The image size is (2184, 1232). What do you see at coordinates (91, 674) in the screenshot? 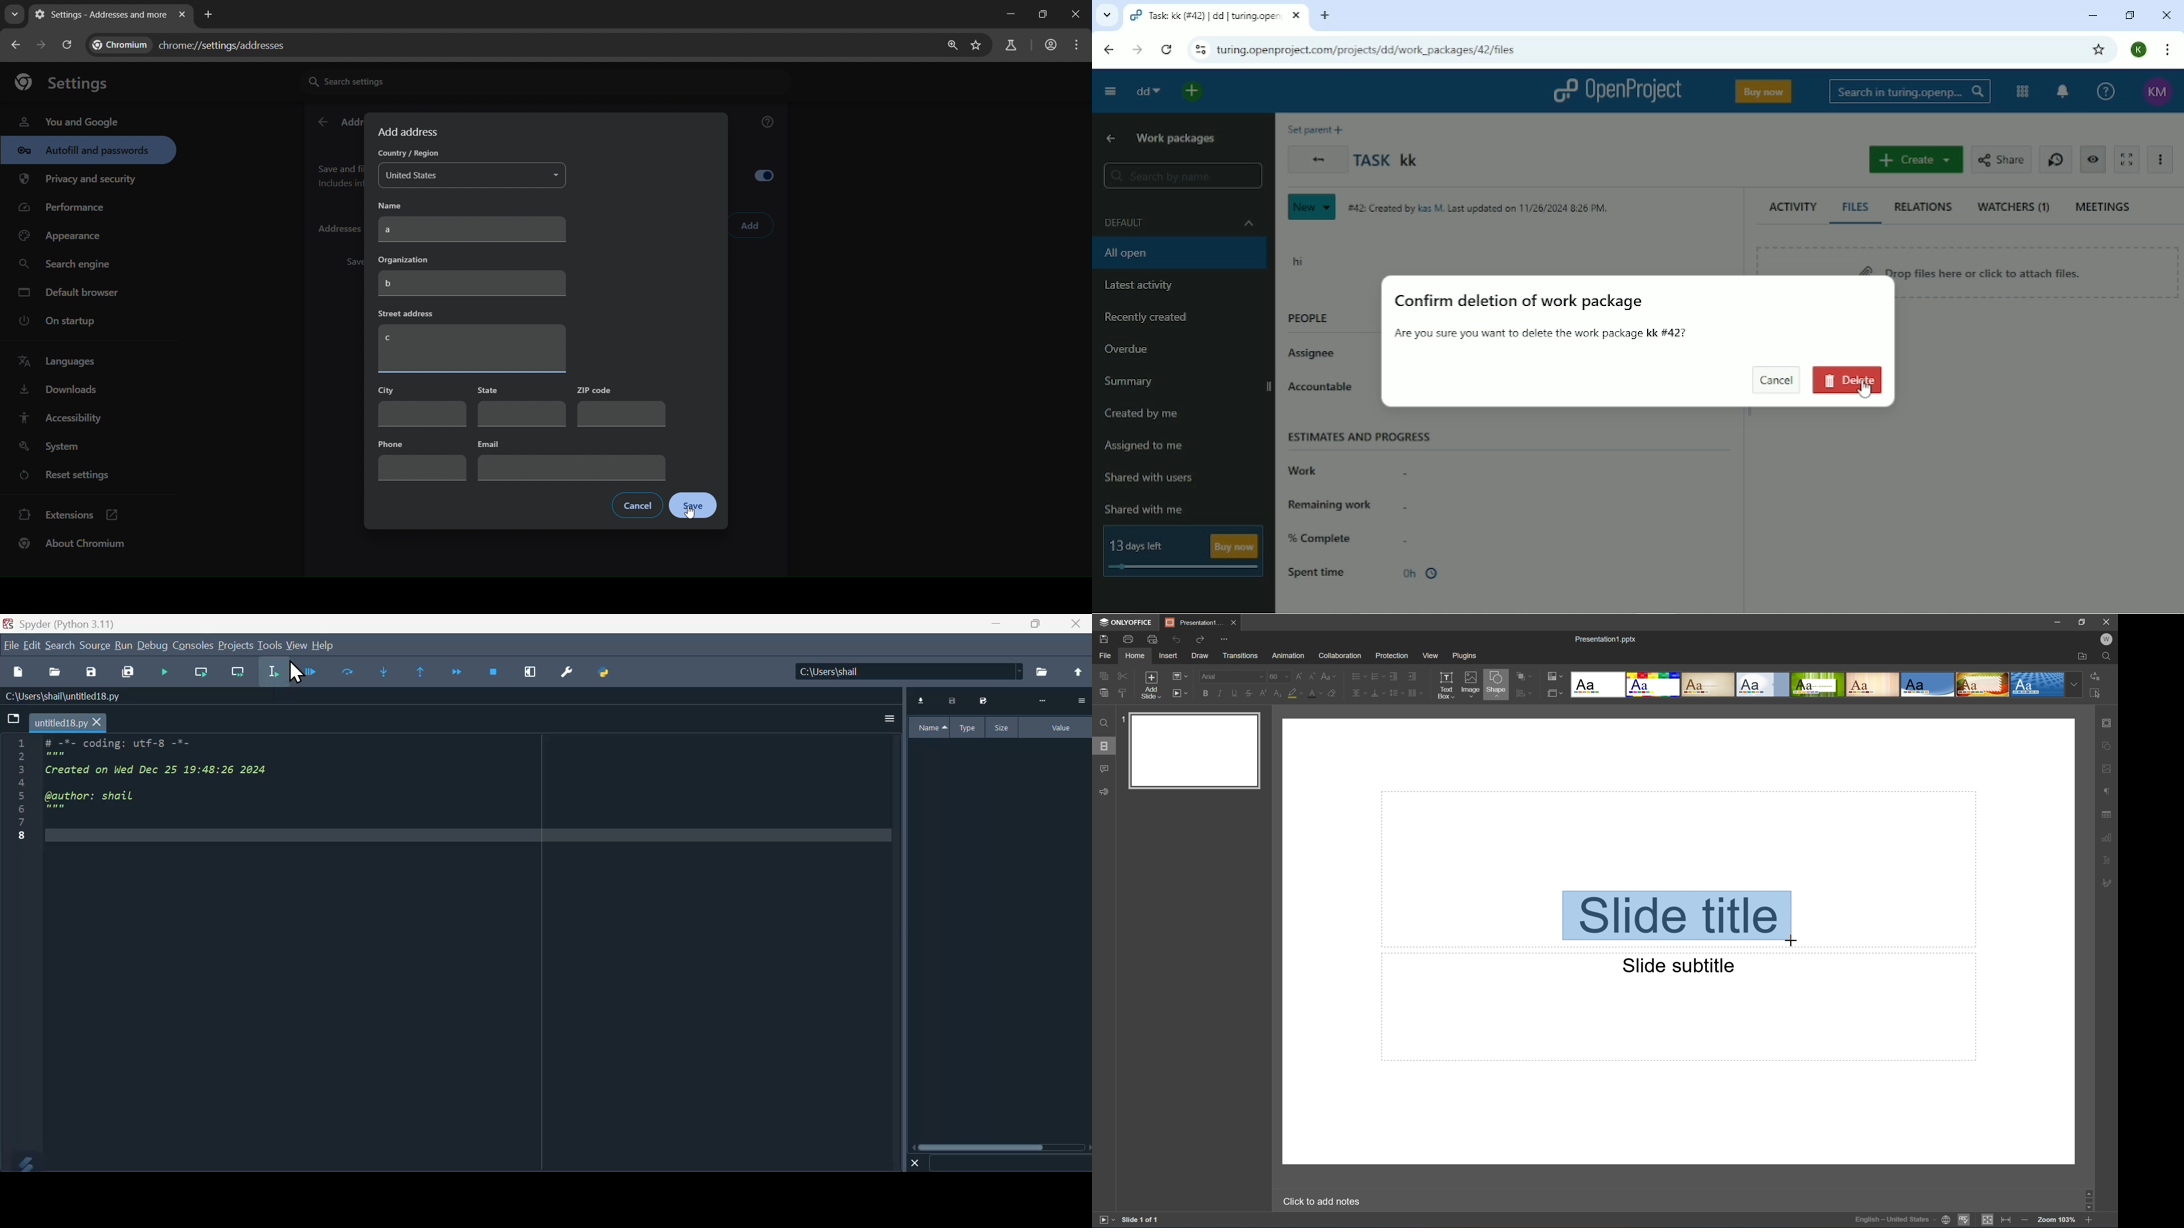
I see `save` at bounding box center [91, 674].